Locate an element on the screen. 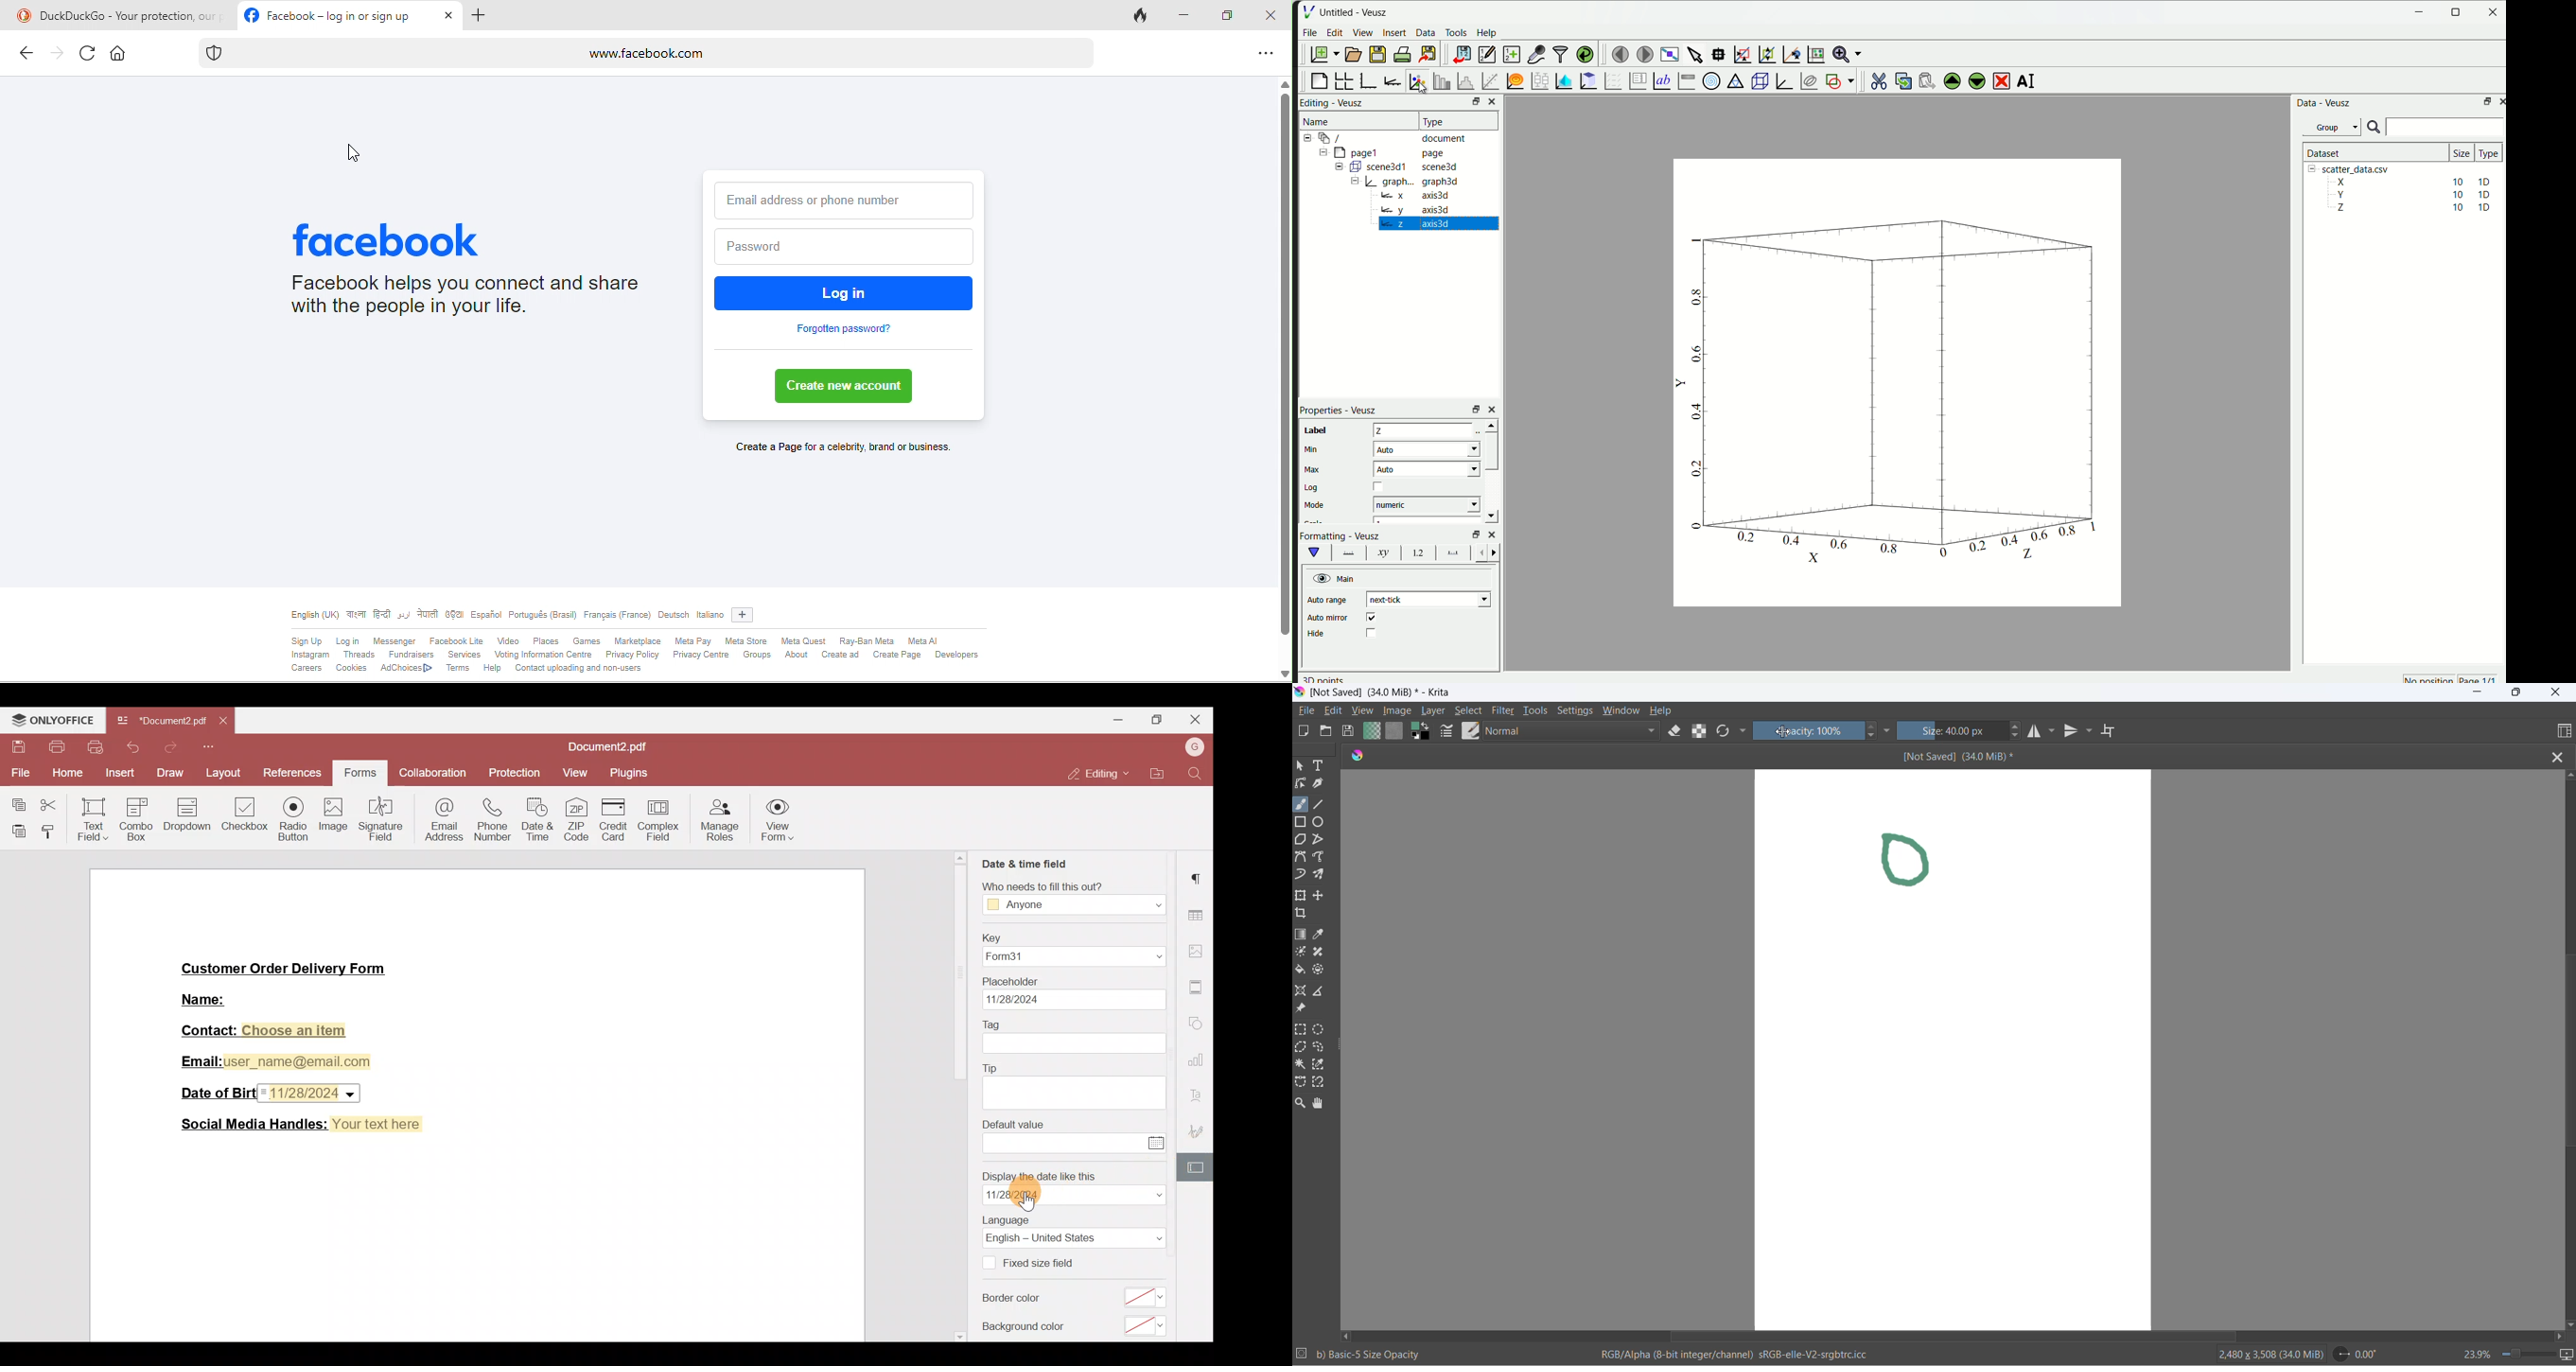  Copy style is located at coordinates (51, 830).